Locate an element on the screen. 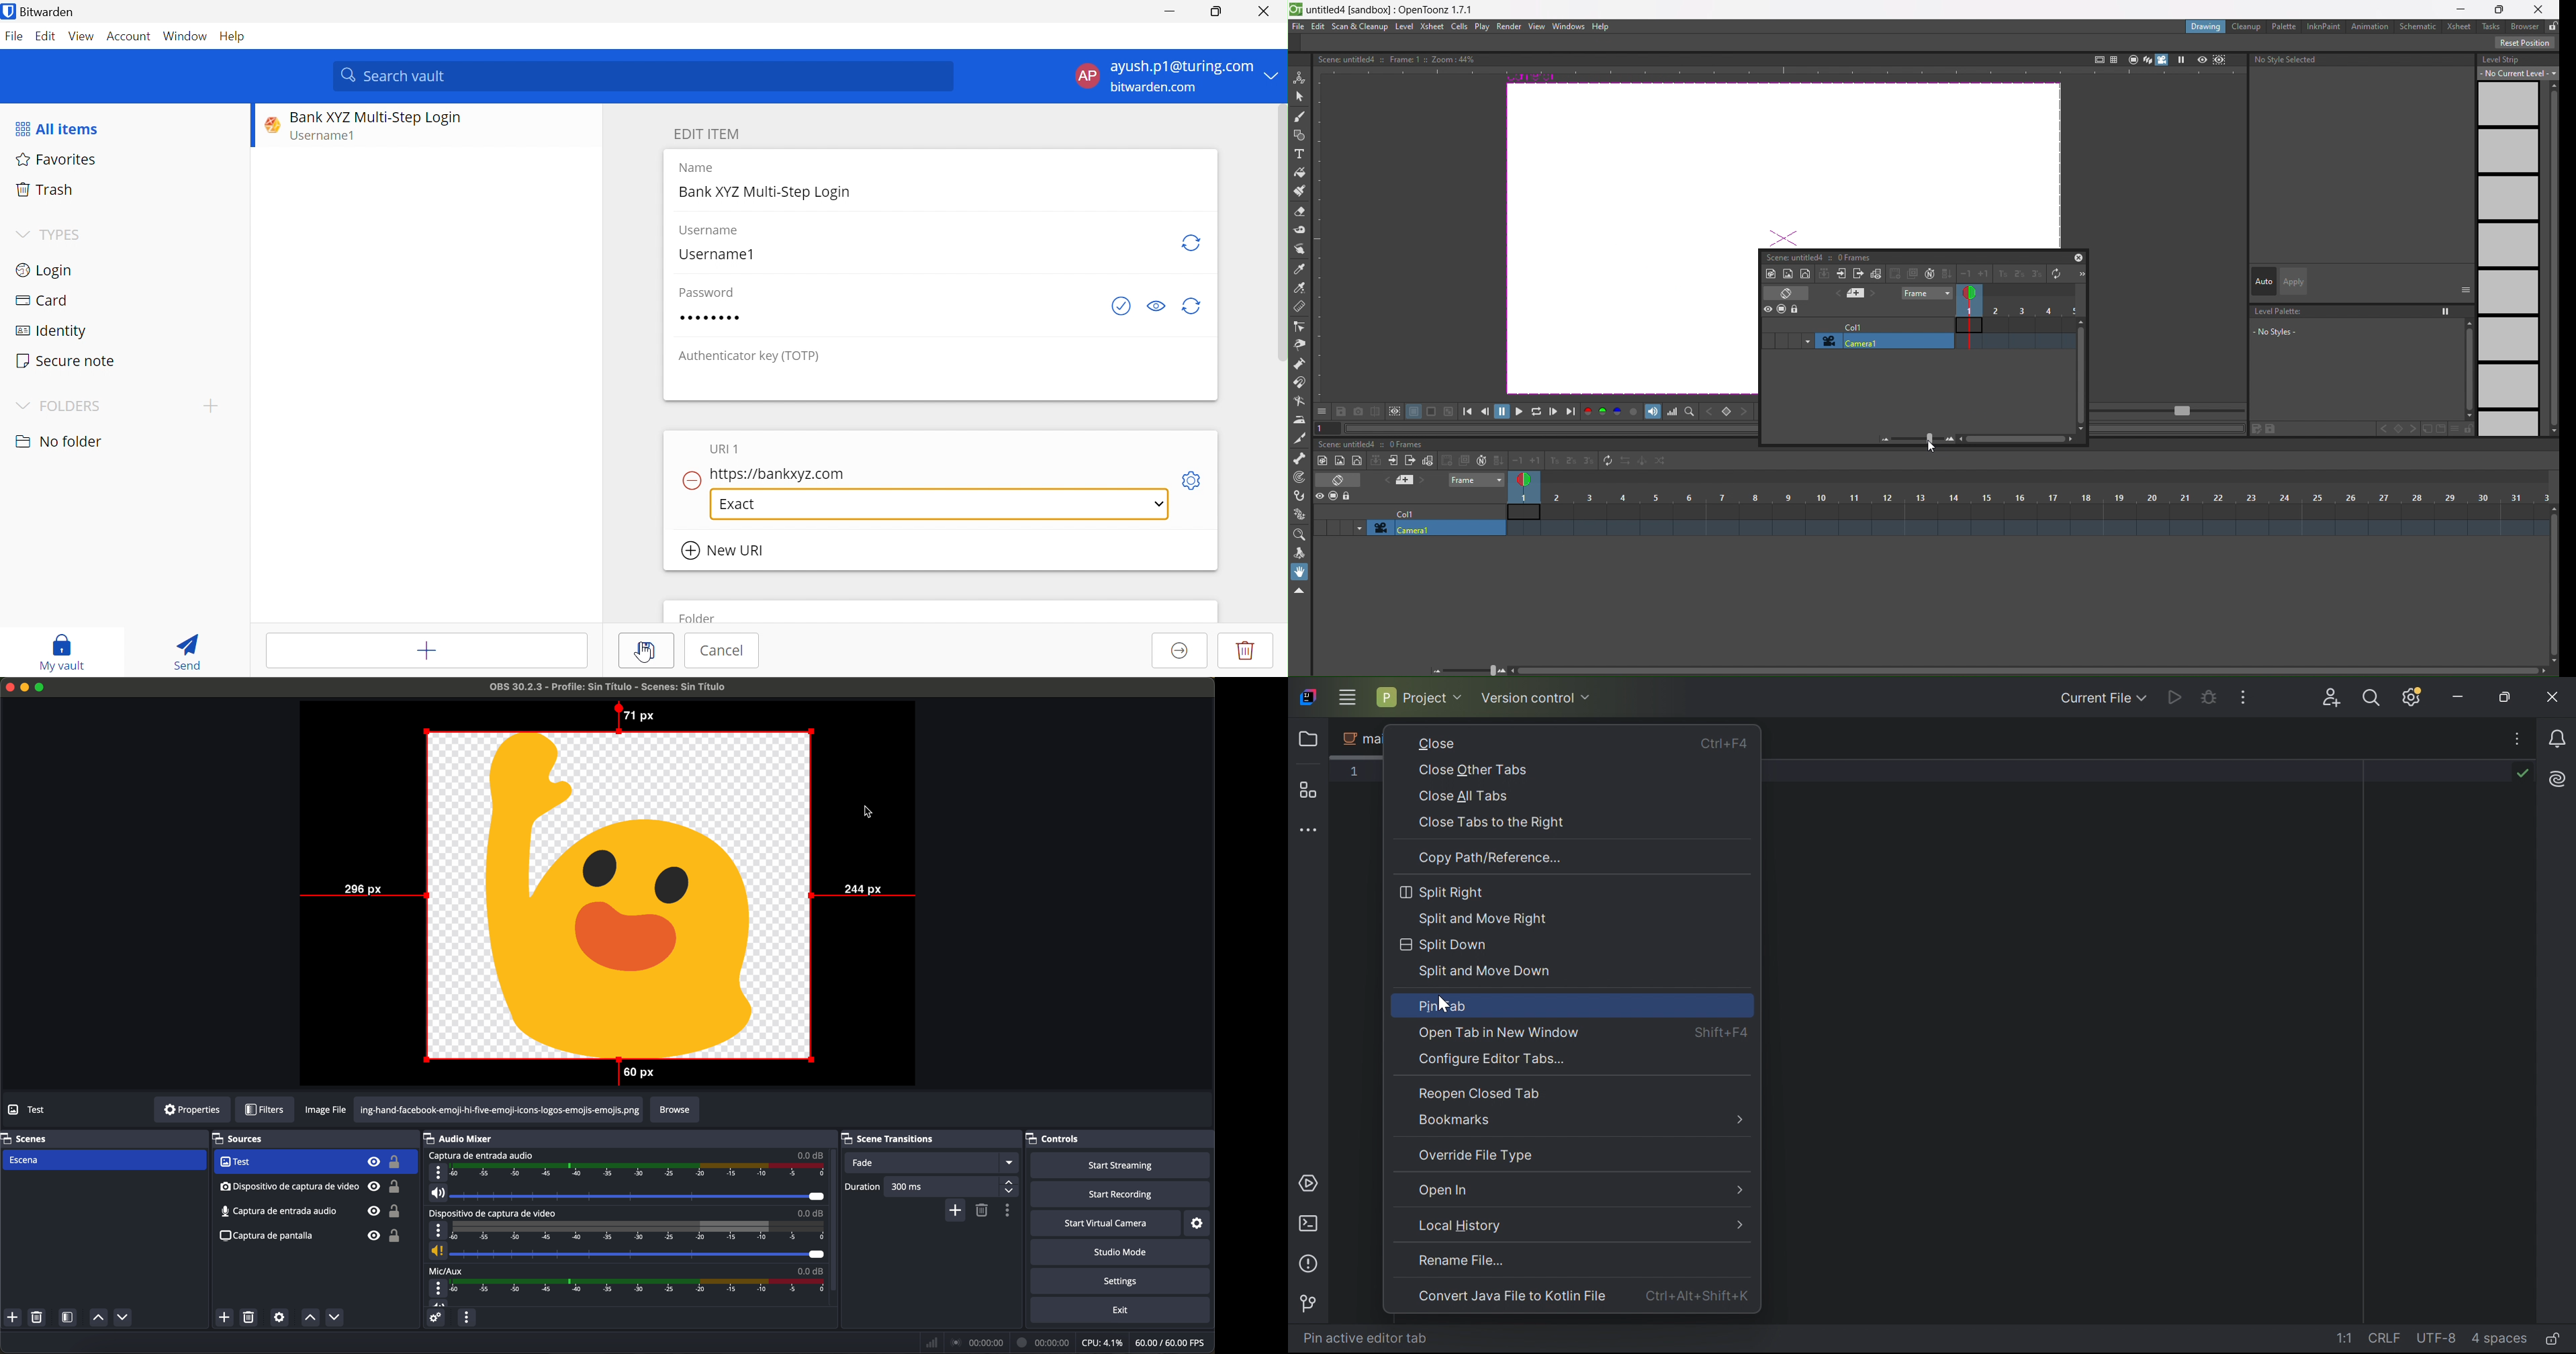  Minimize is located at coordinates (1168, 13).